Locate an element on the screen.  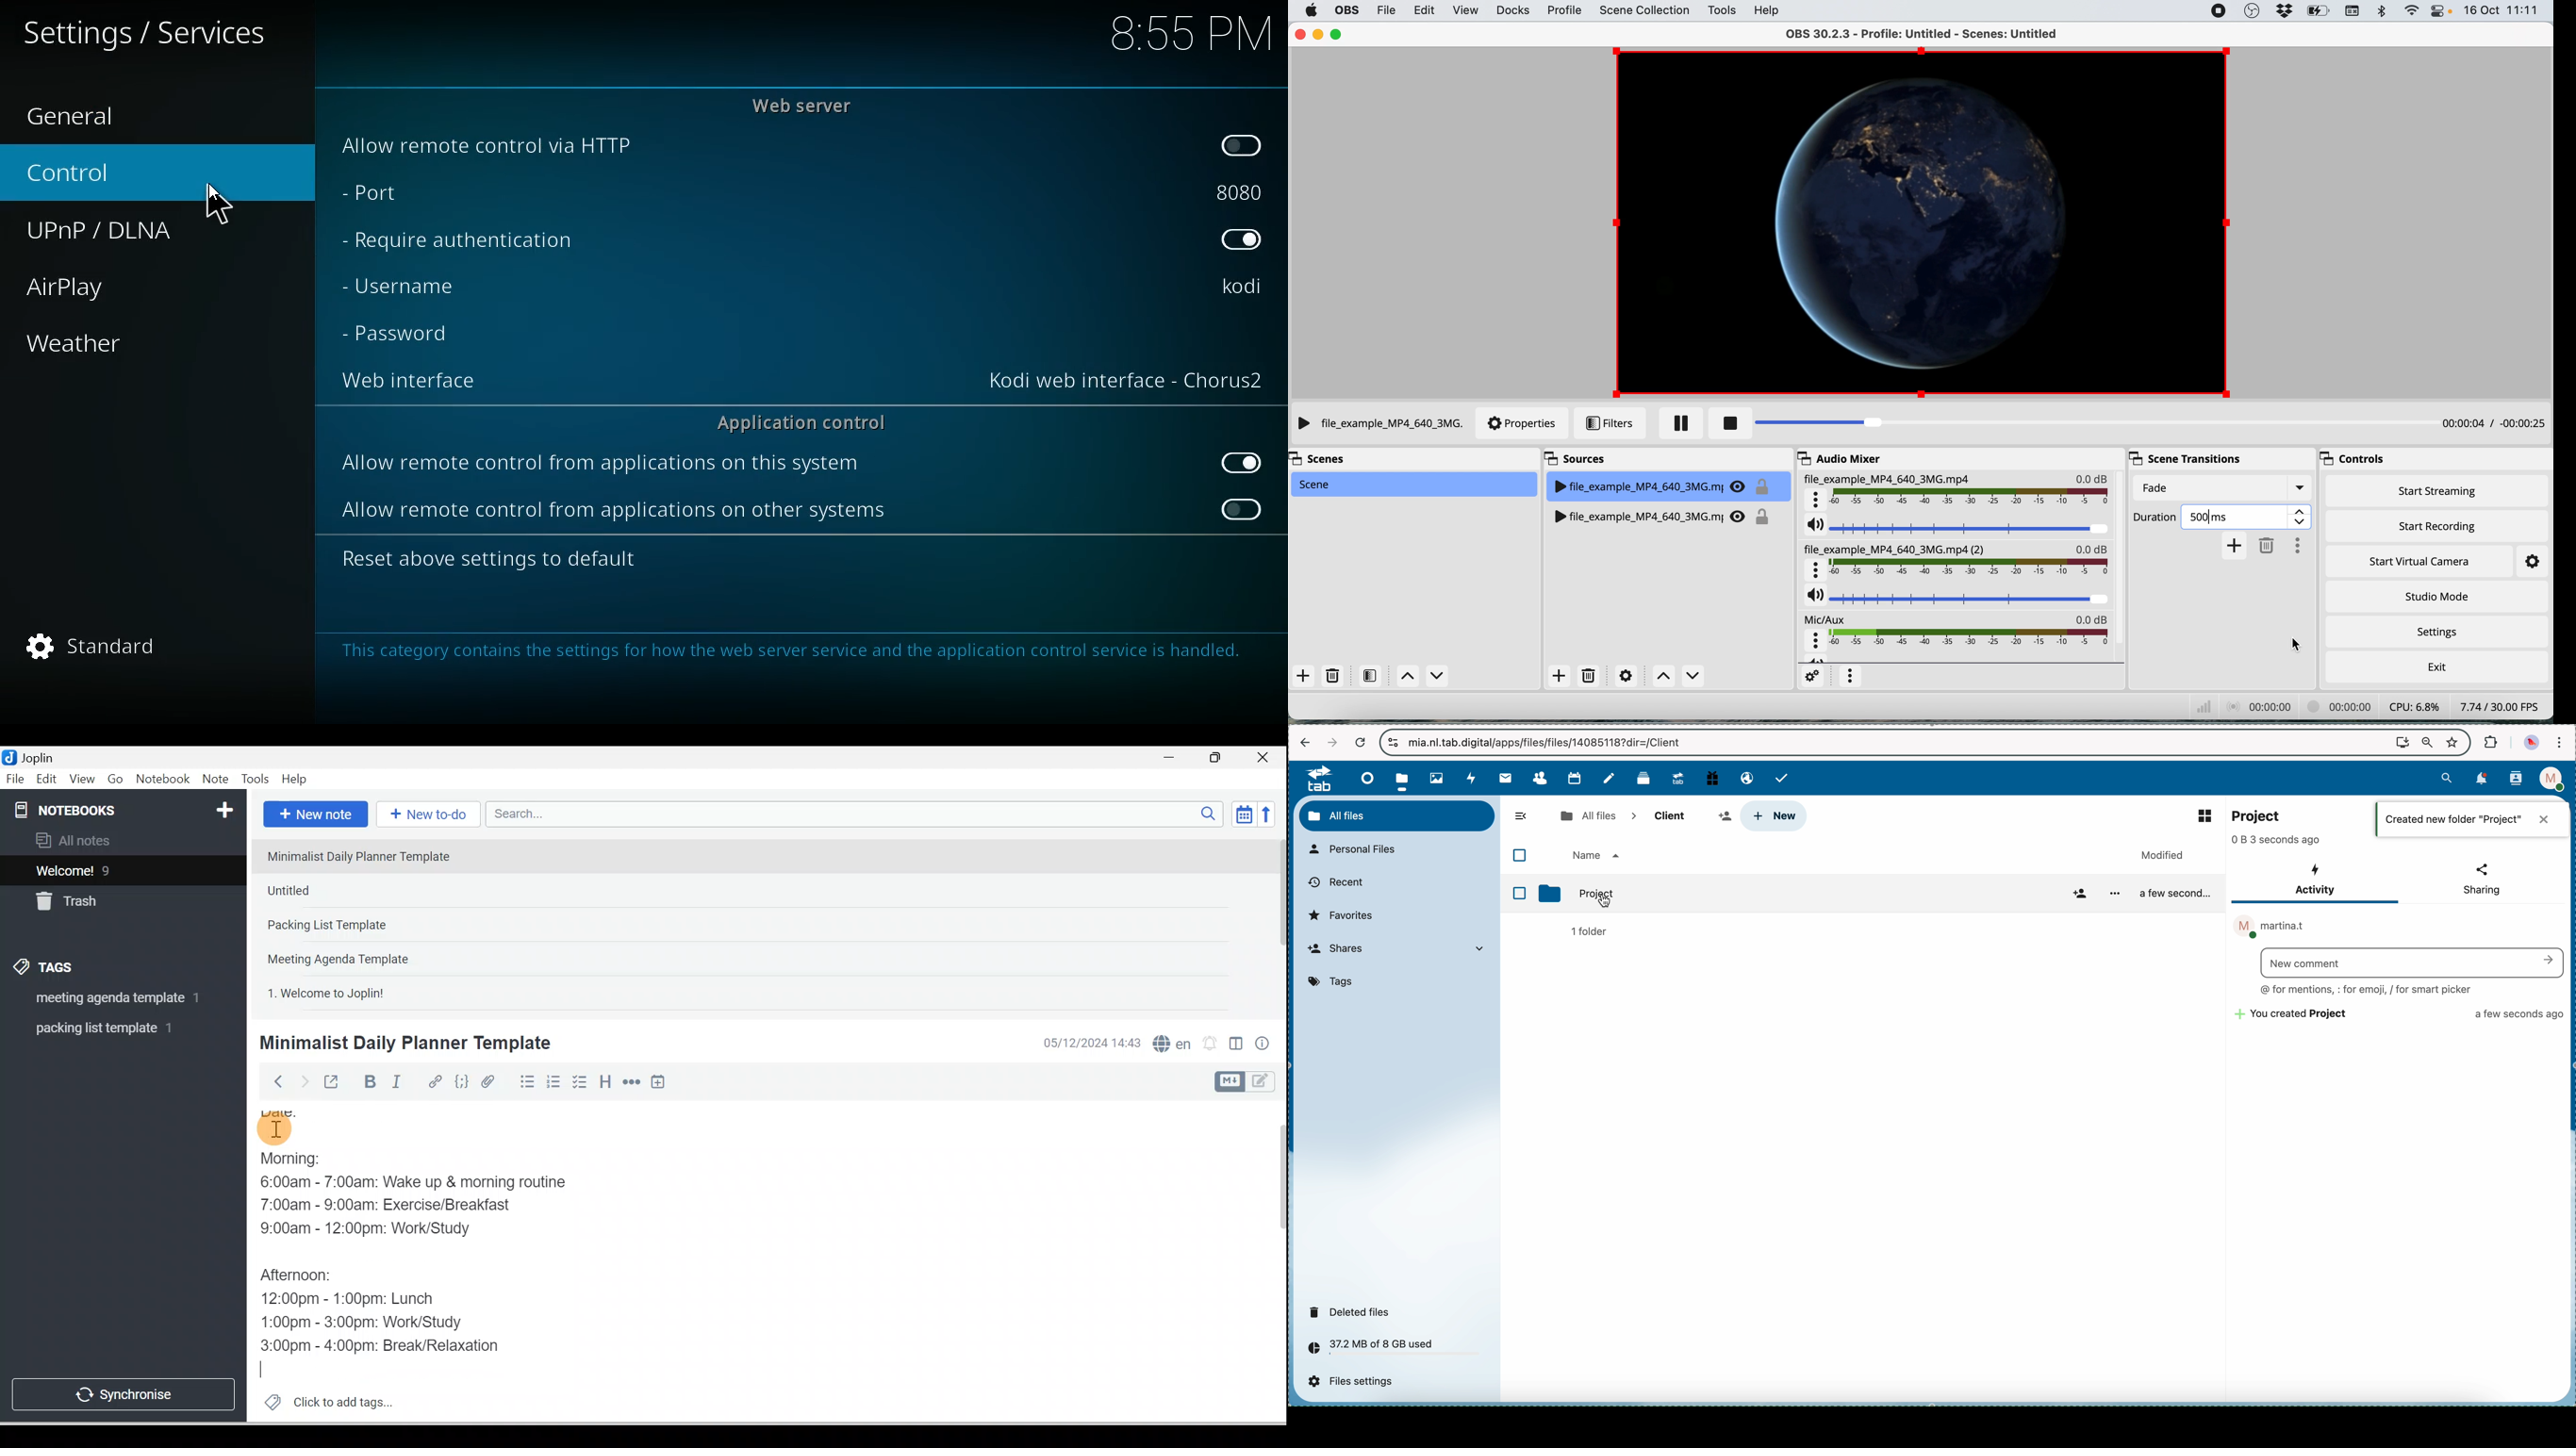
mic aux audio is located at coordinates (1960, 635).